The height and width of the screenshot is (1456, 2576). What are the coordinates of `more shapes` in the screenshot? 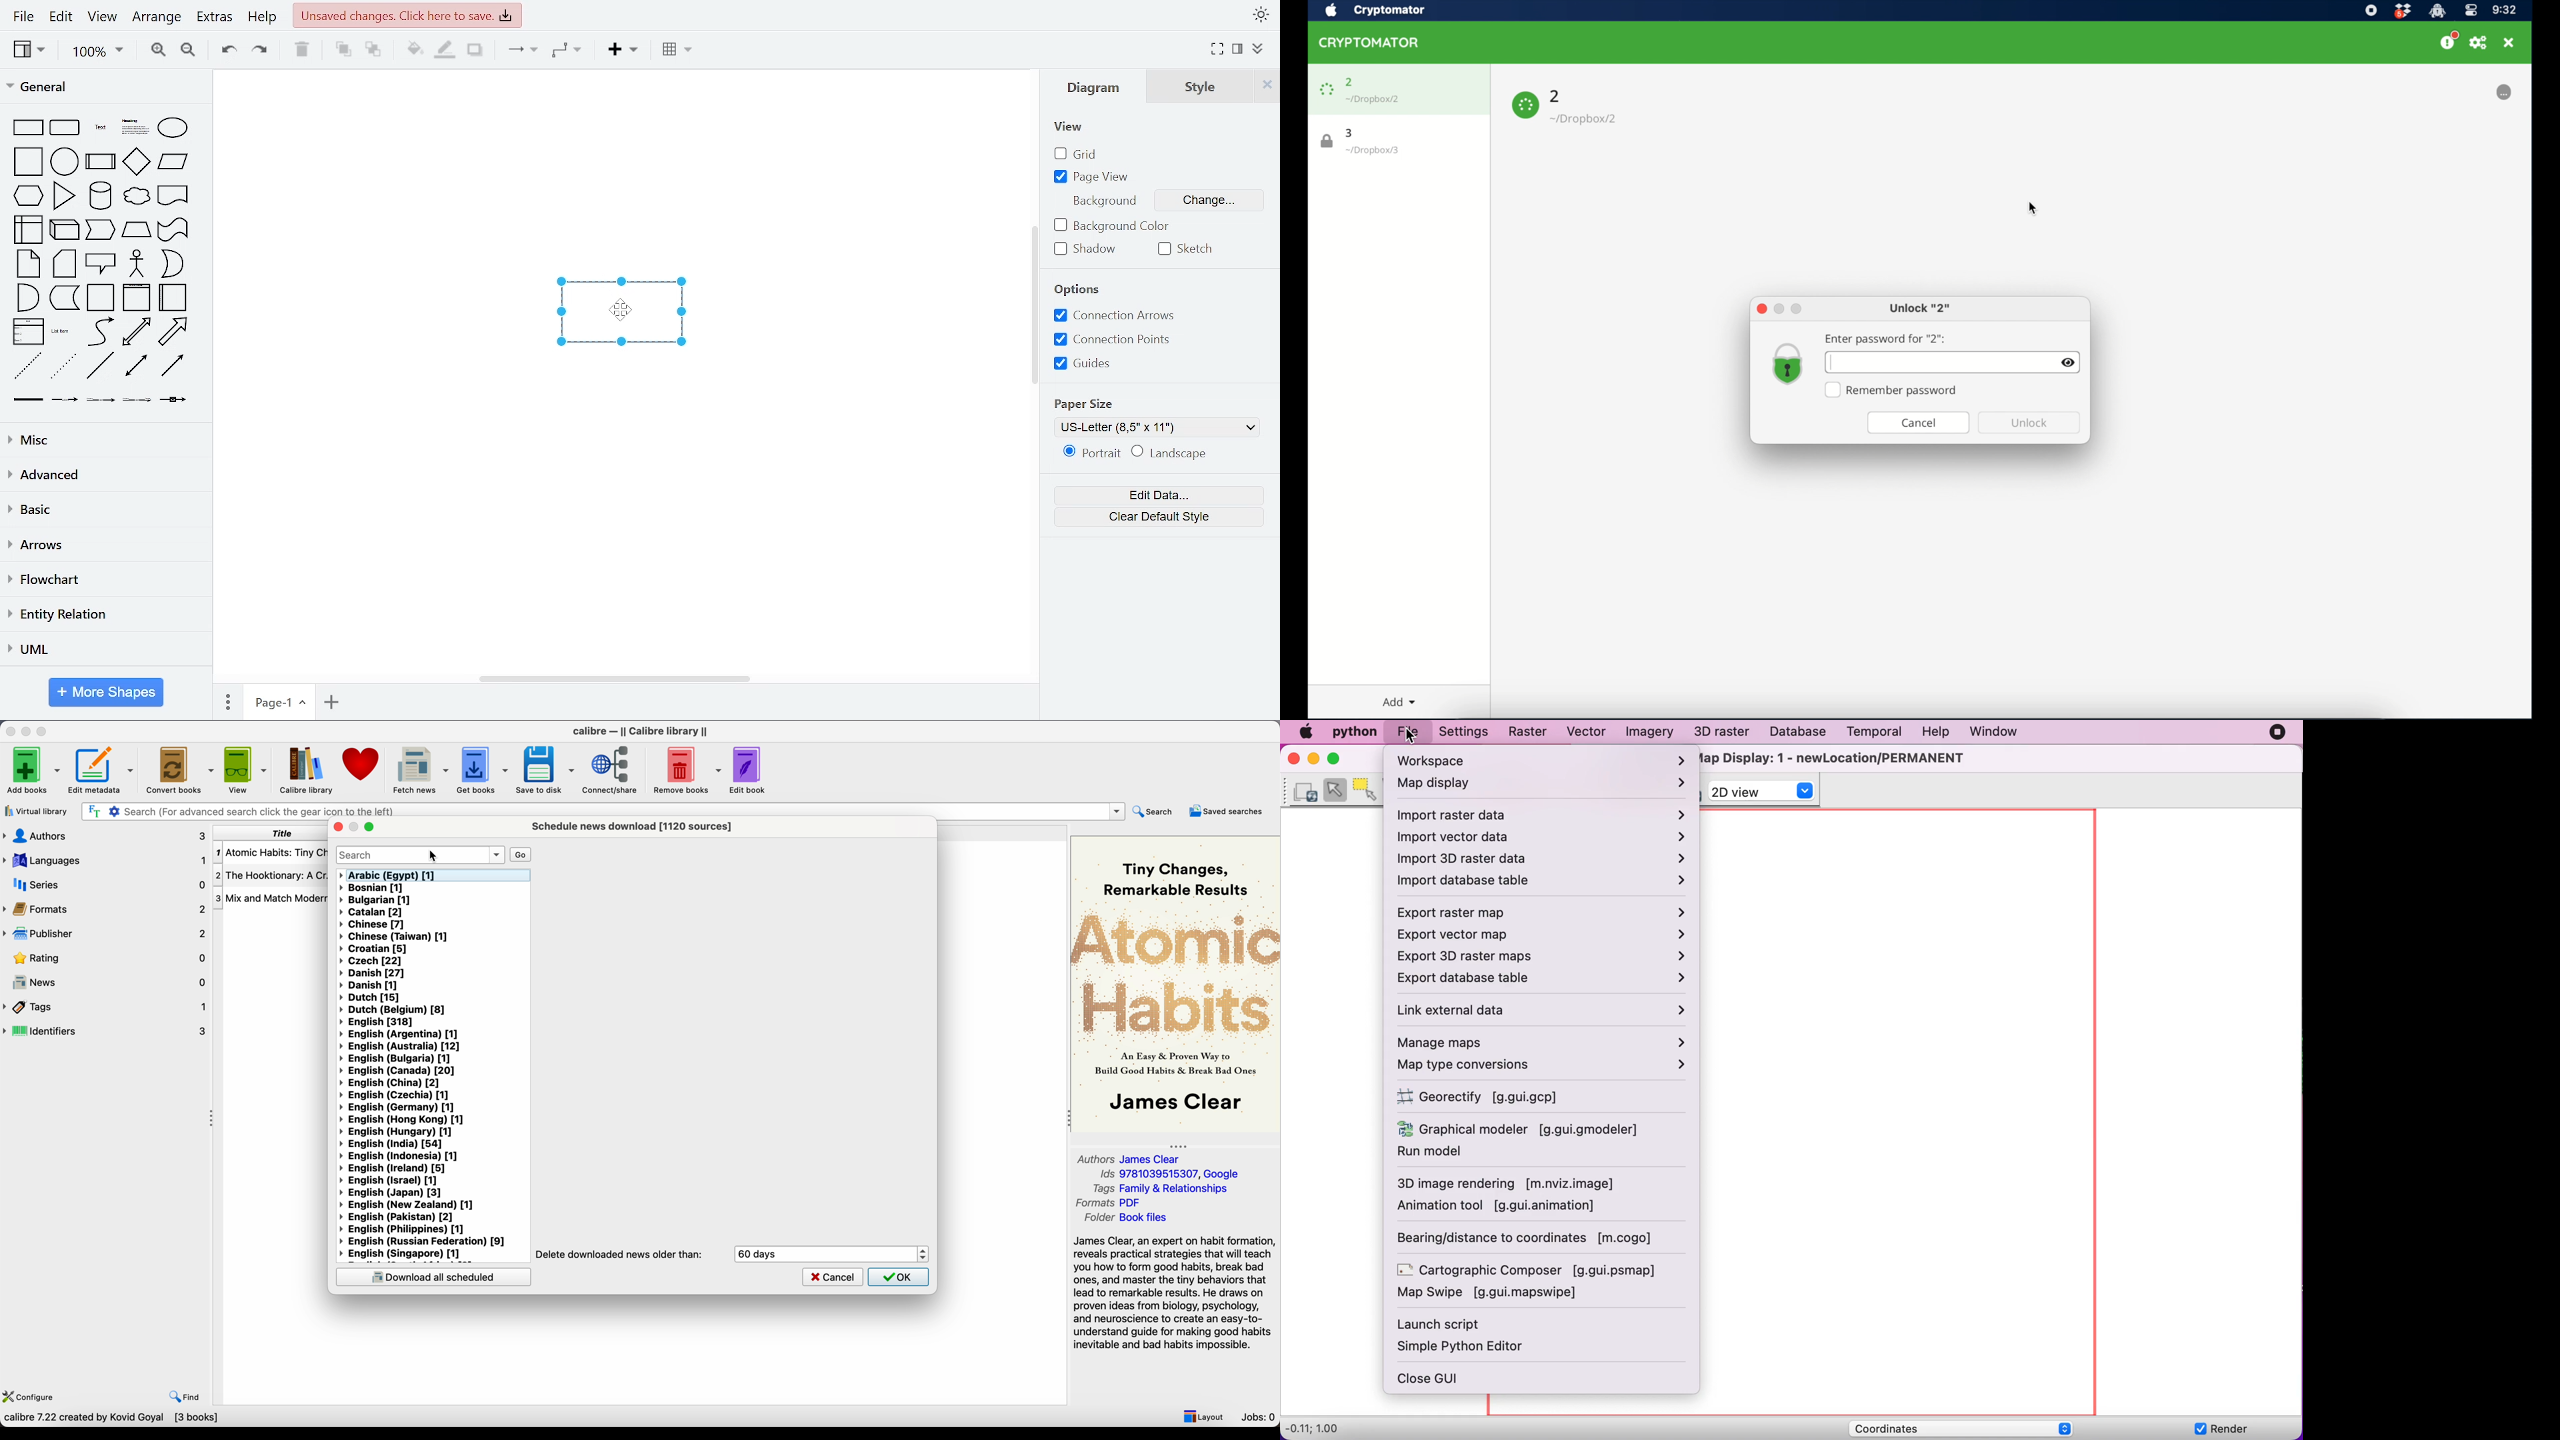 It's located at (106, 692).